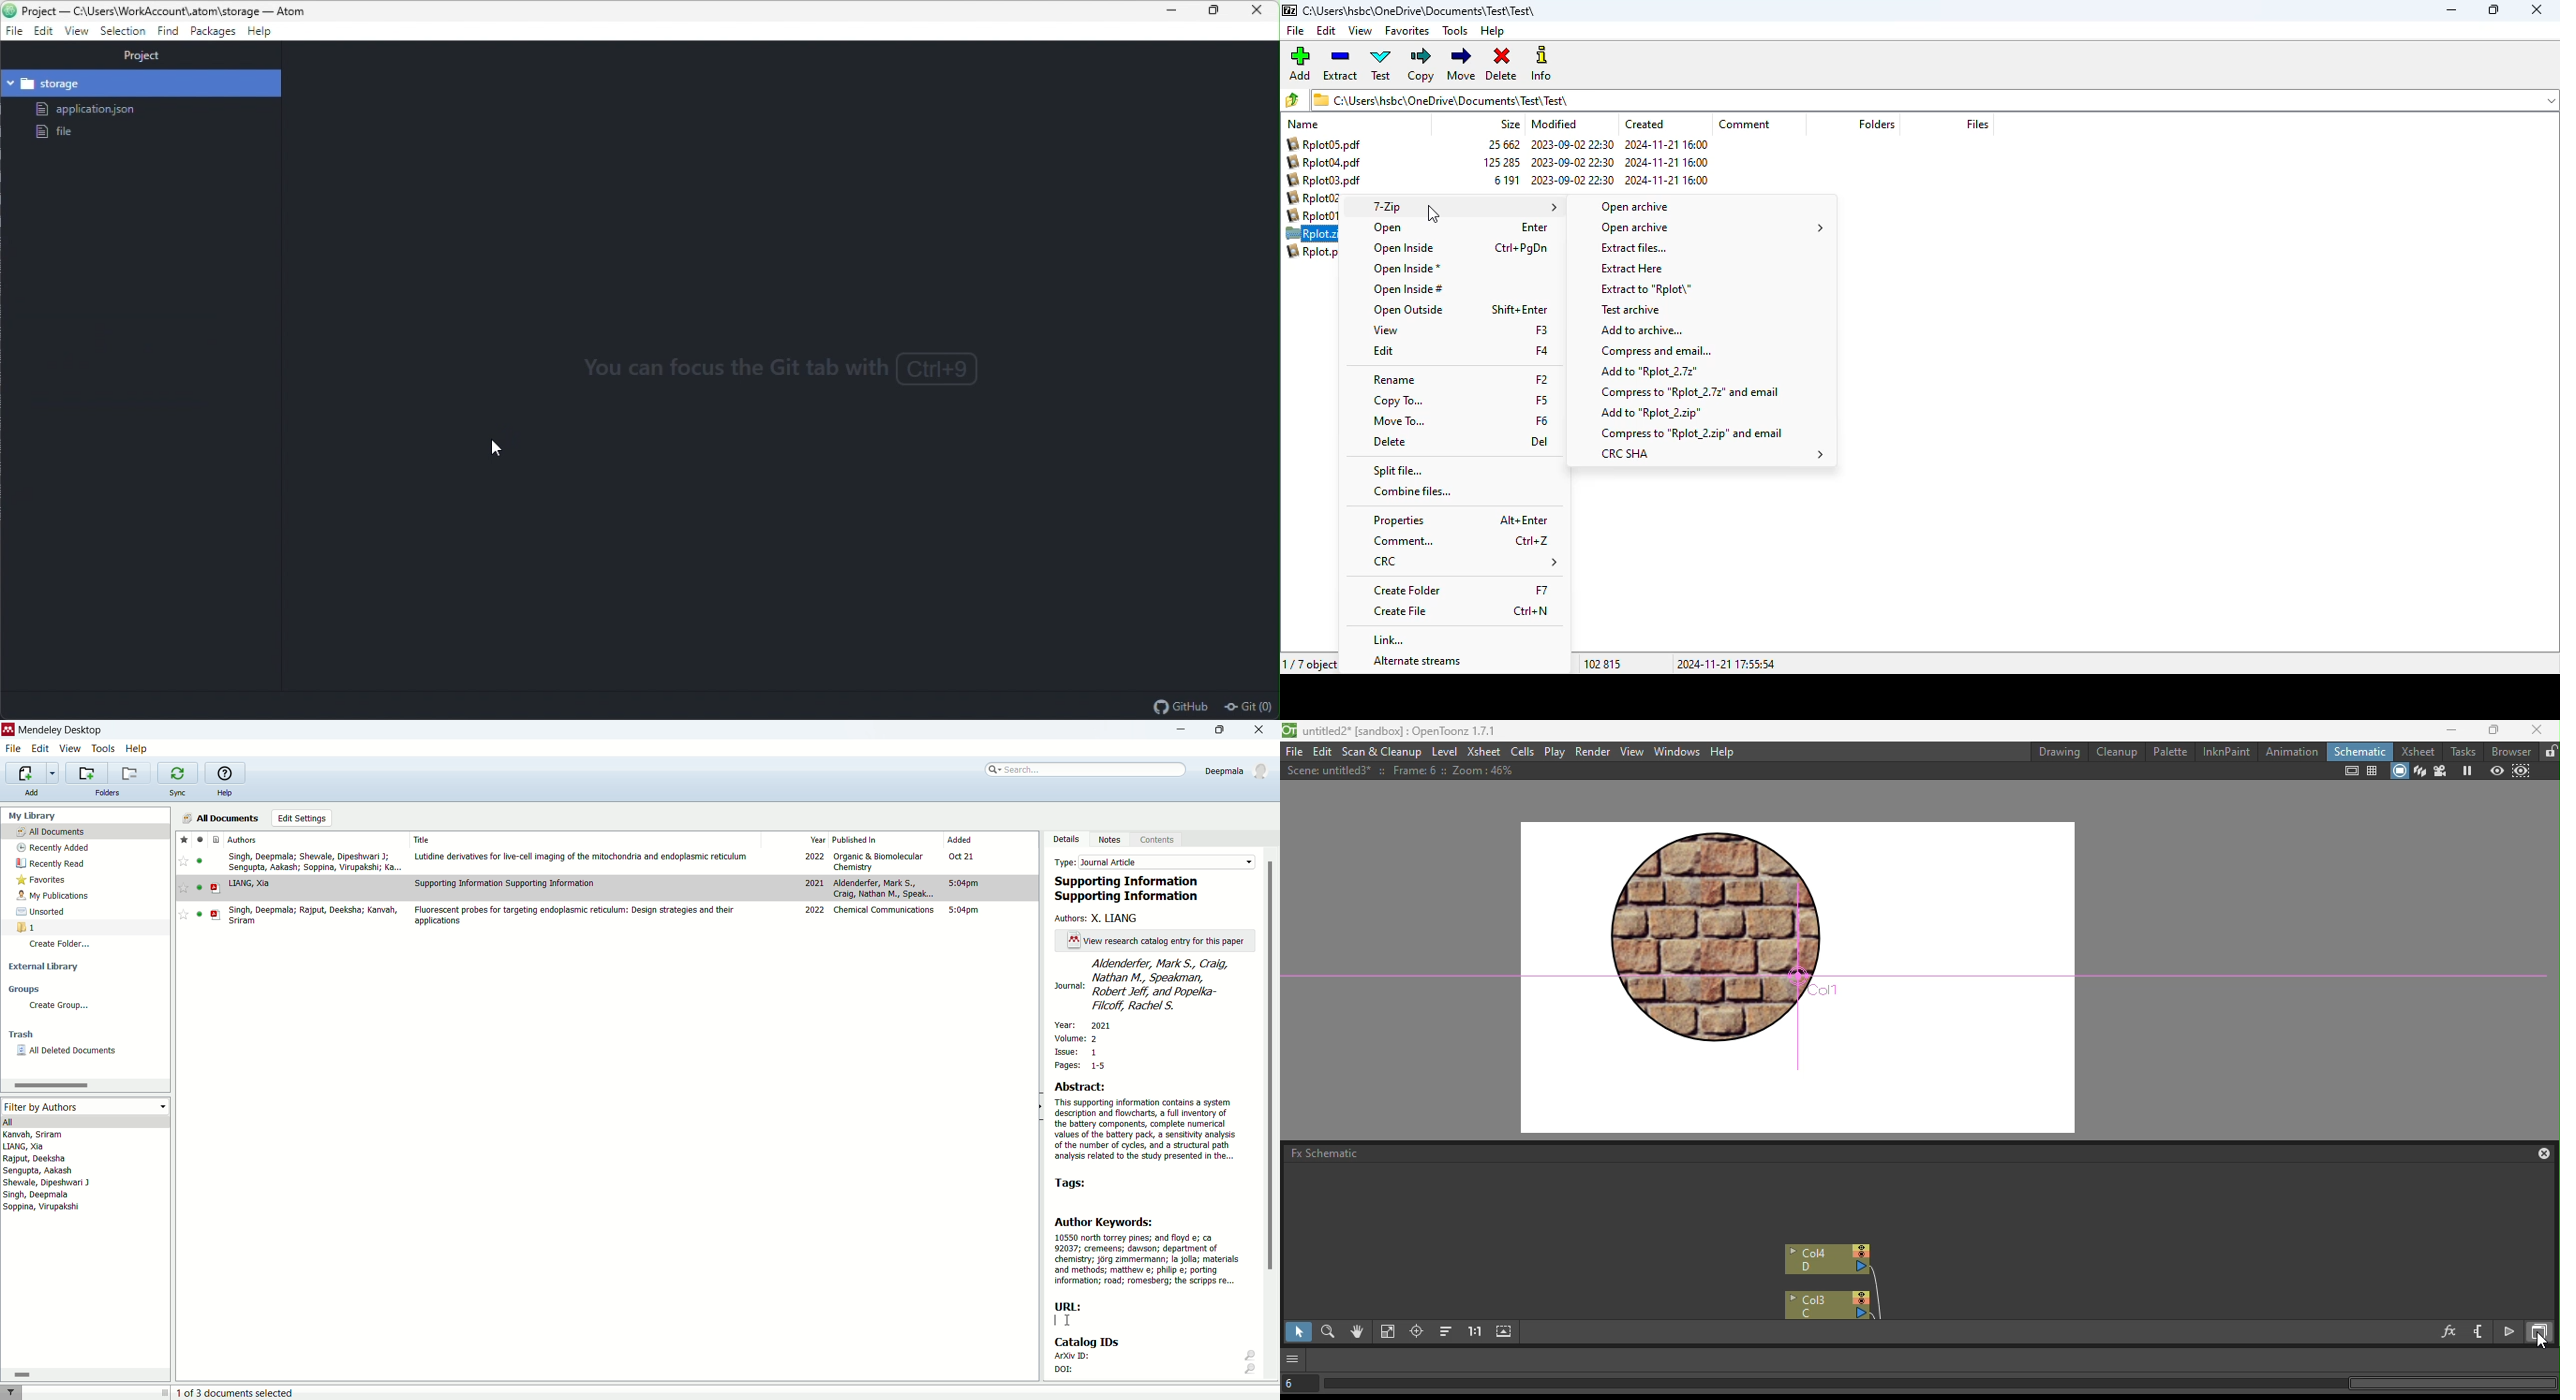 This screenshot has height=1400, width=2576. Describe the element at coordinates (1724, 664) in the screenshot. I see `2024-11-21 17:55:54` at that location.